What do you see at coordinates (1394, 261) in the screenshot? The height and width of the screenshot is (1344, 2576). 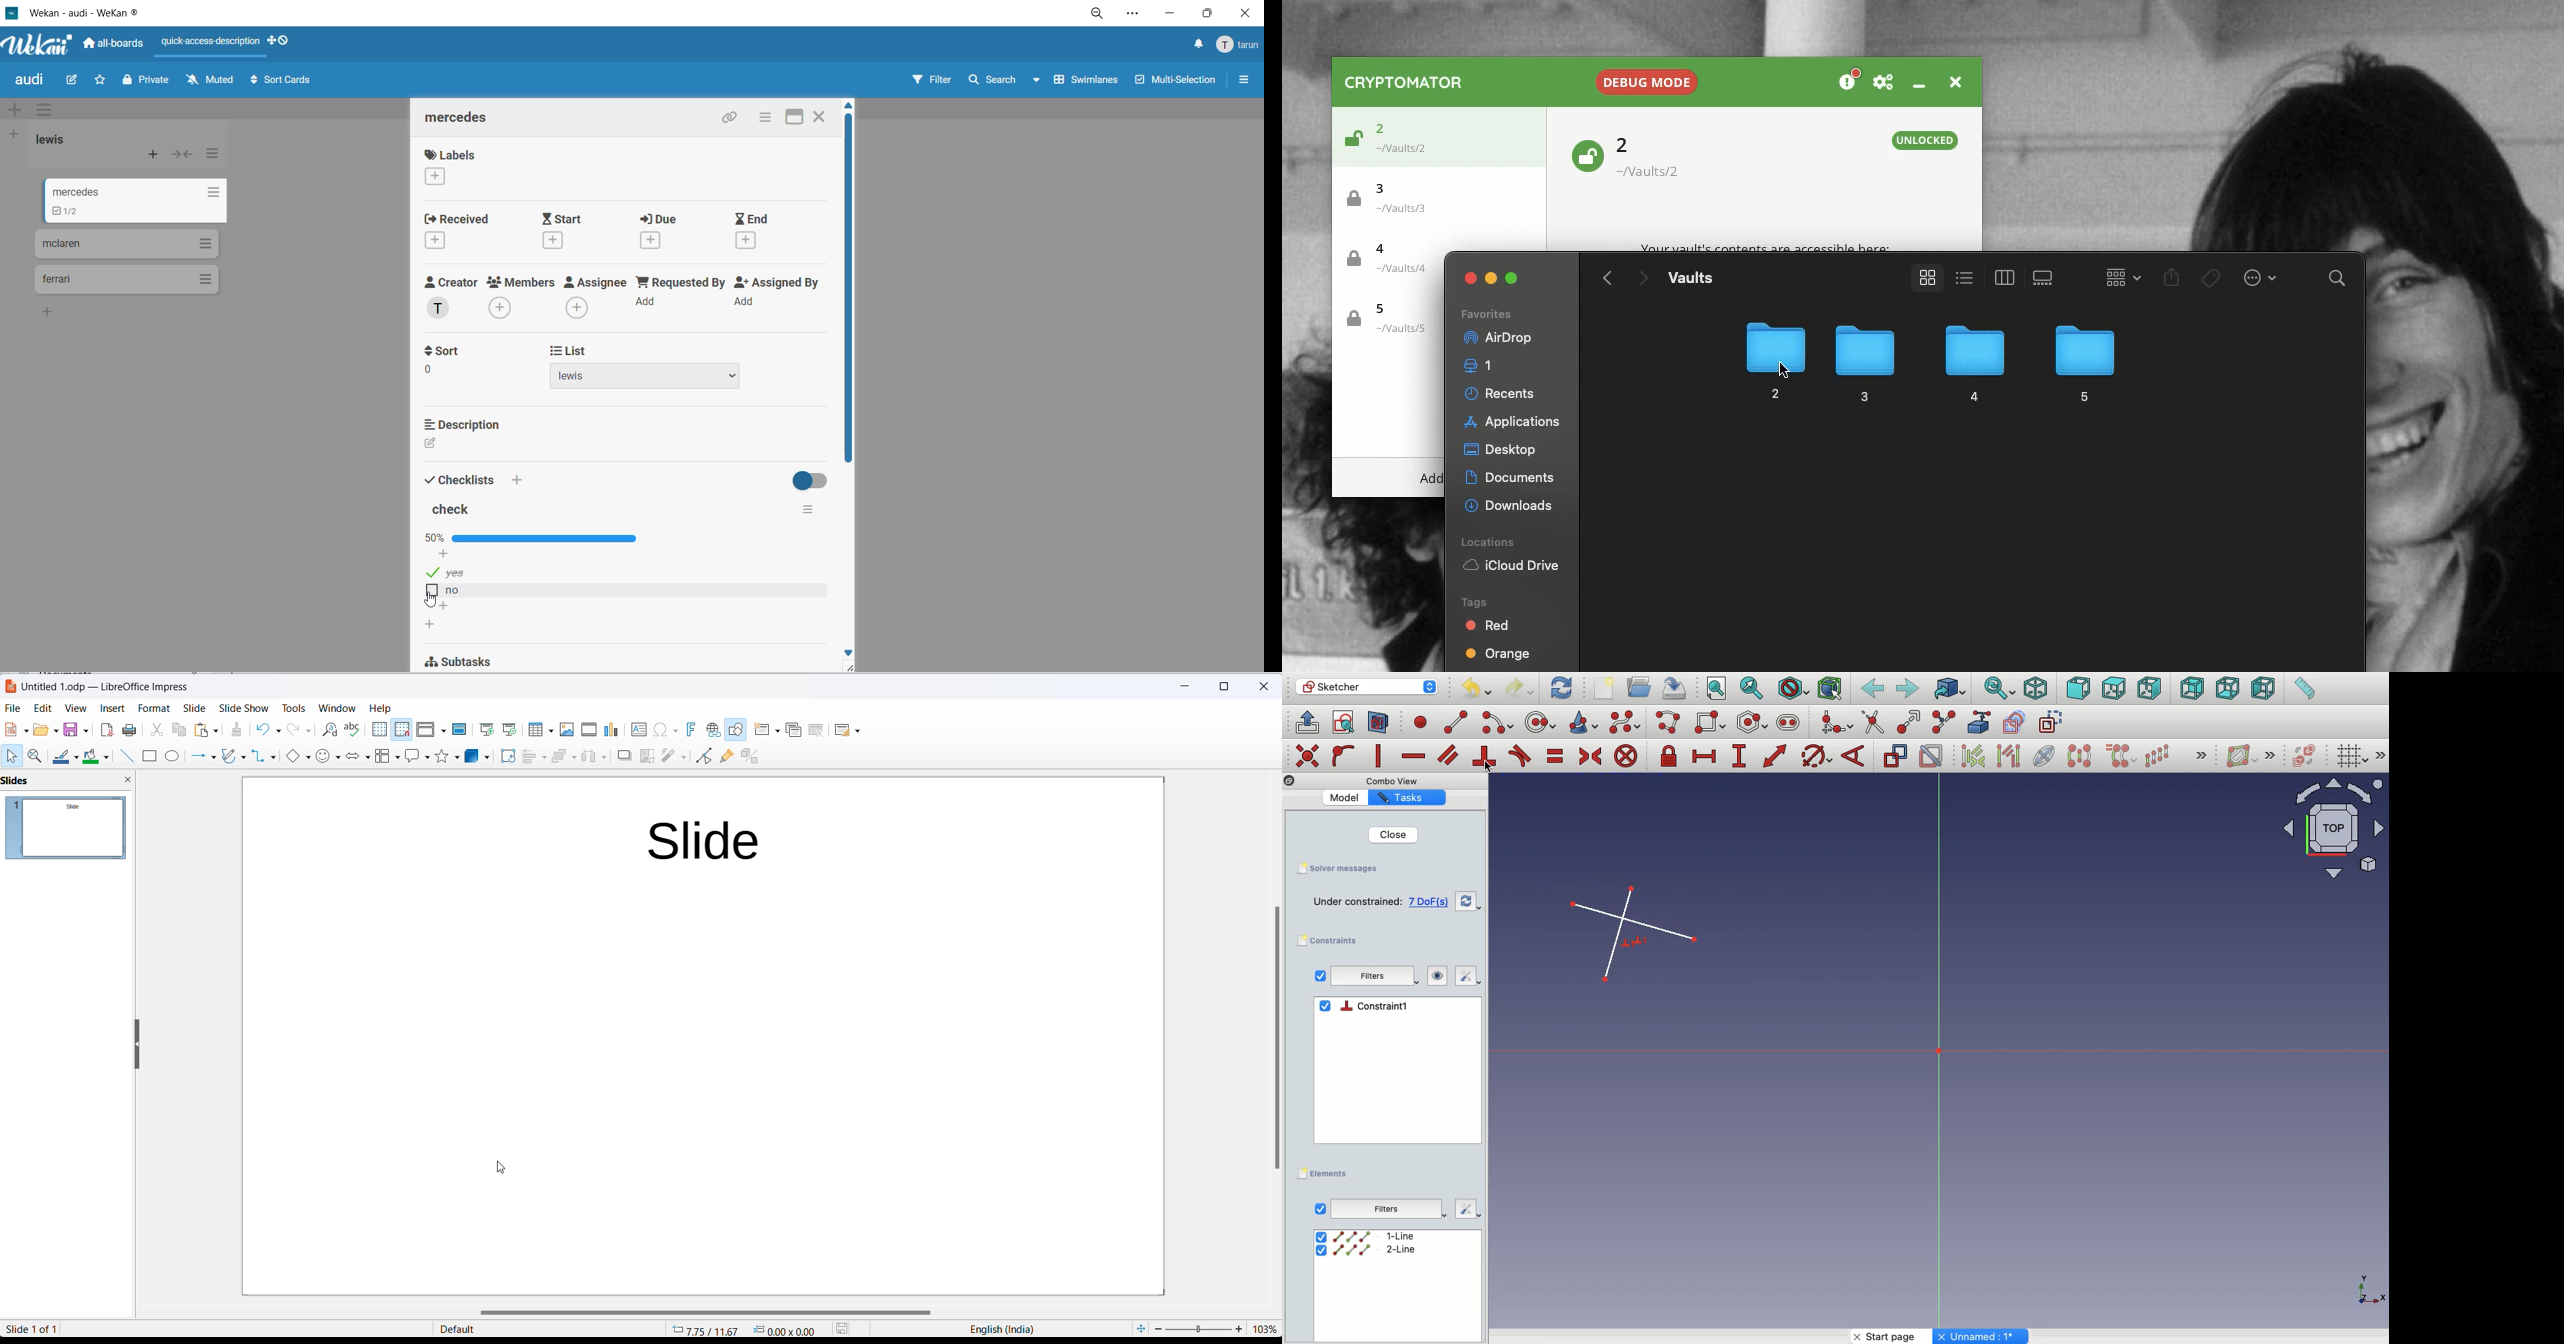 I see `Vault 4` at bounding box center [1394, 261].